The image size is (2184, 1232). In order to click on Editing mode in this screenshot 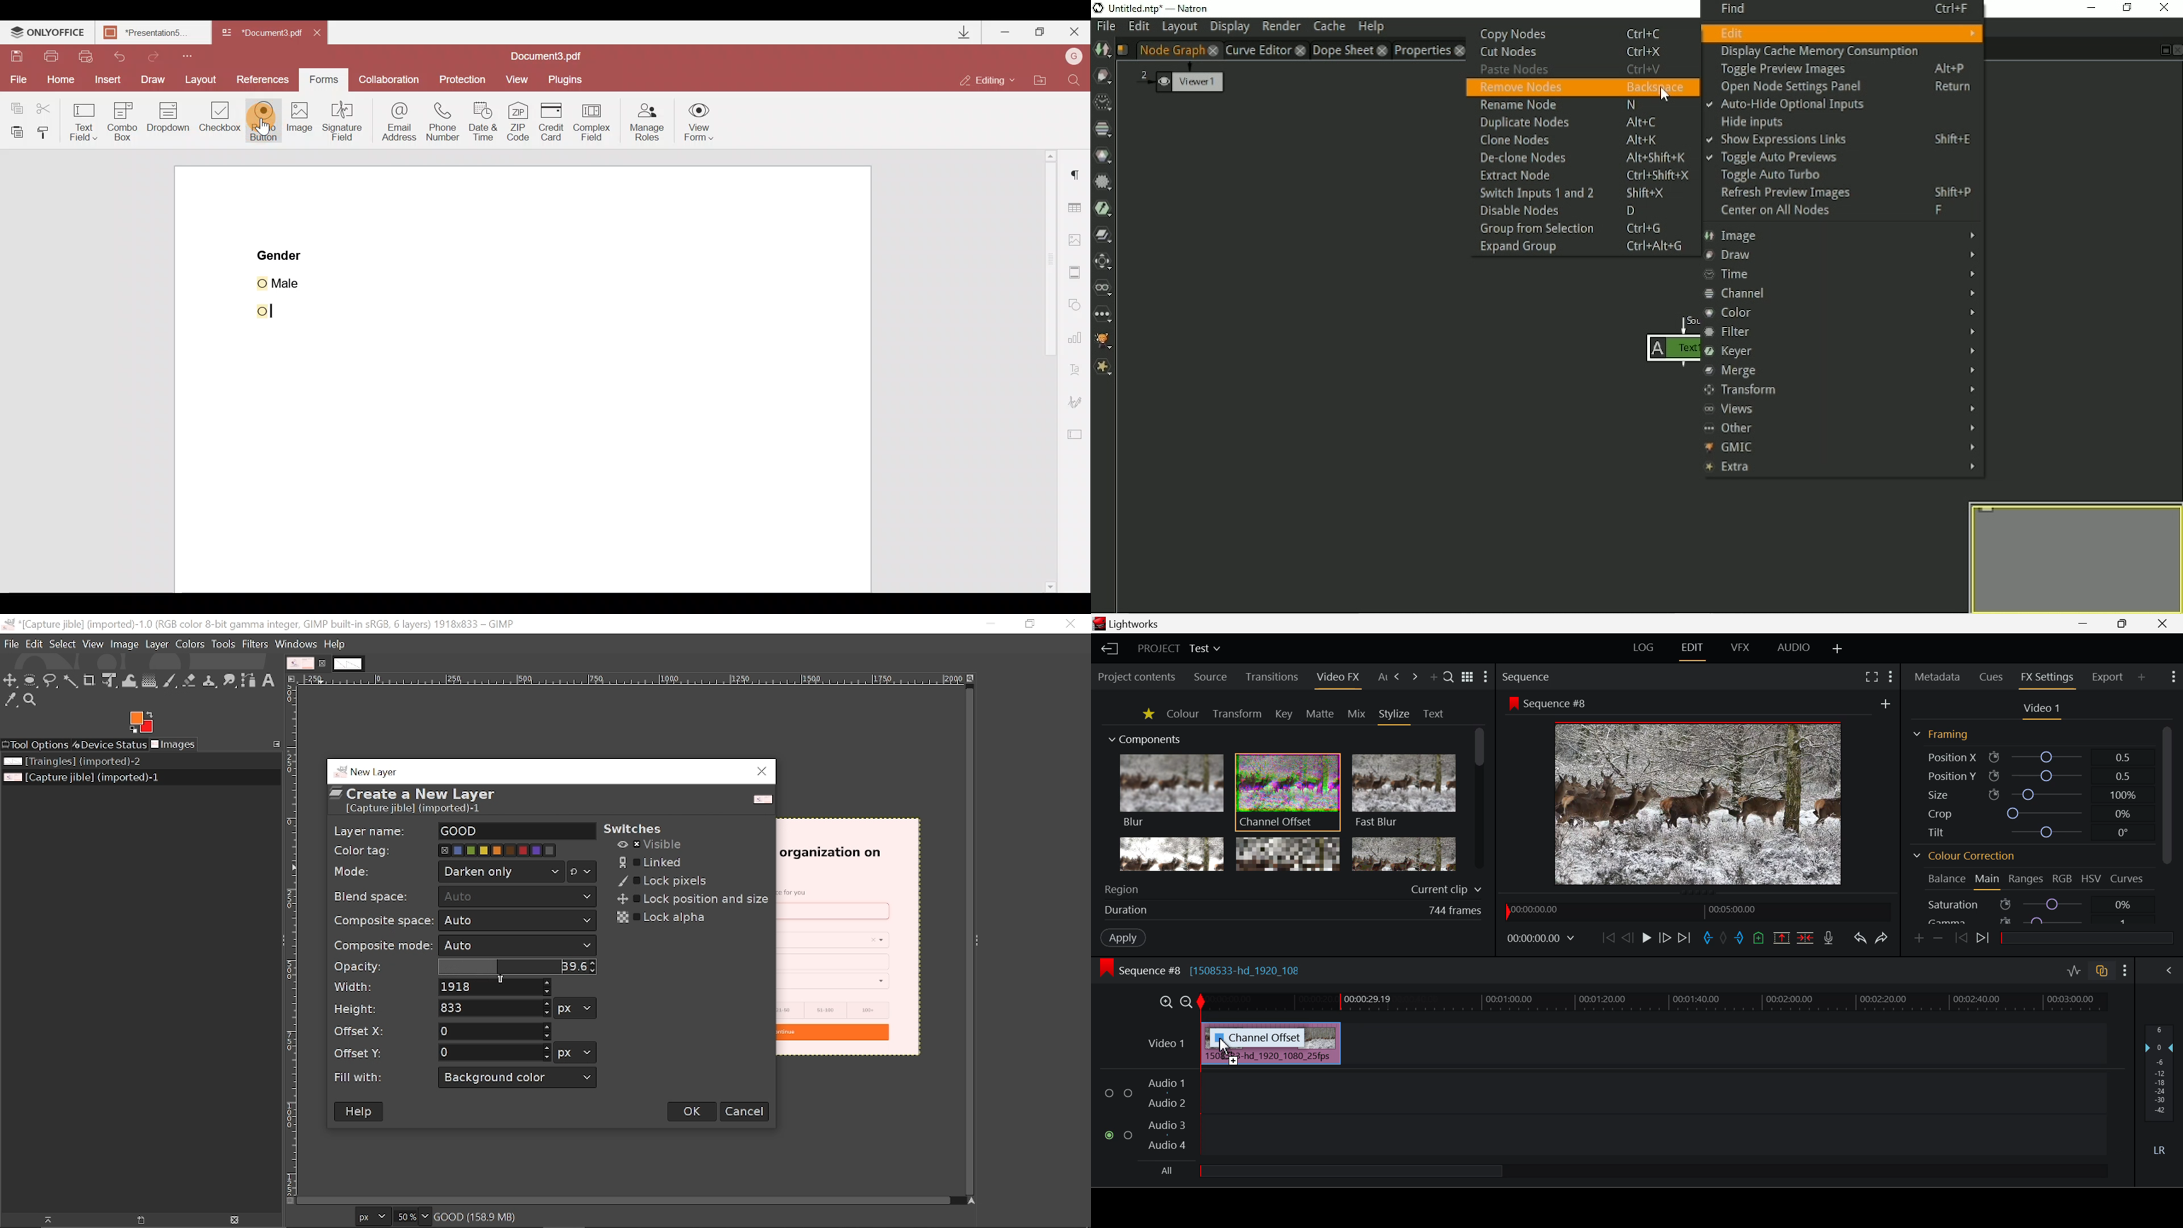, I will do `click(992, 76)`.